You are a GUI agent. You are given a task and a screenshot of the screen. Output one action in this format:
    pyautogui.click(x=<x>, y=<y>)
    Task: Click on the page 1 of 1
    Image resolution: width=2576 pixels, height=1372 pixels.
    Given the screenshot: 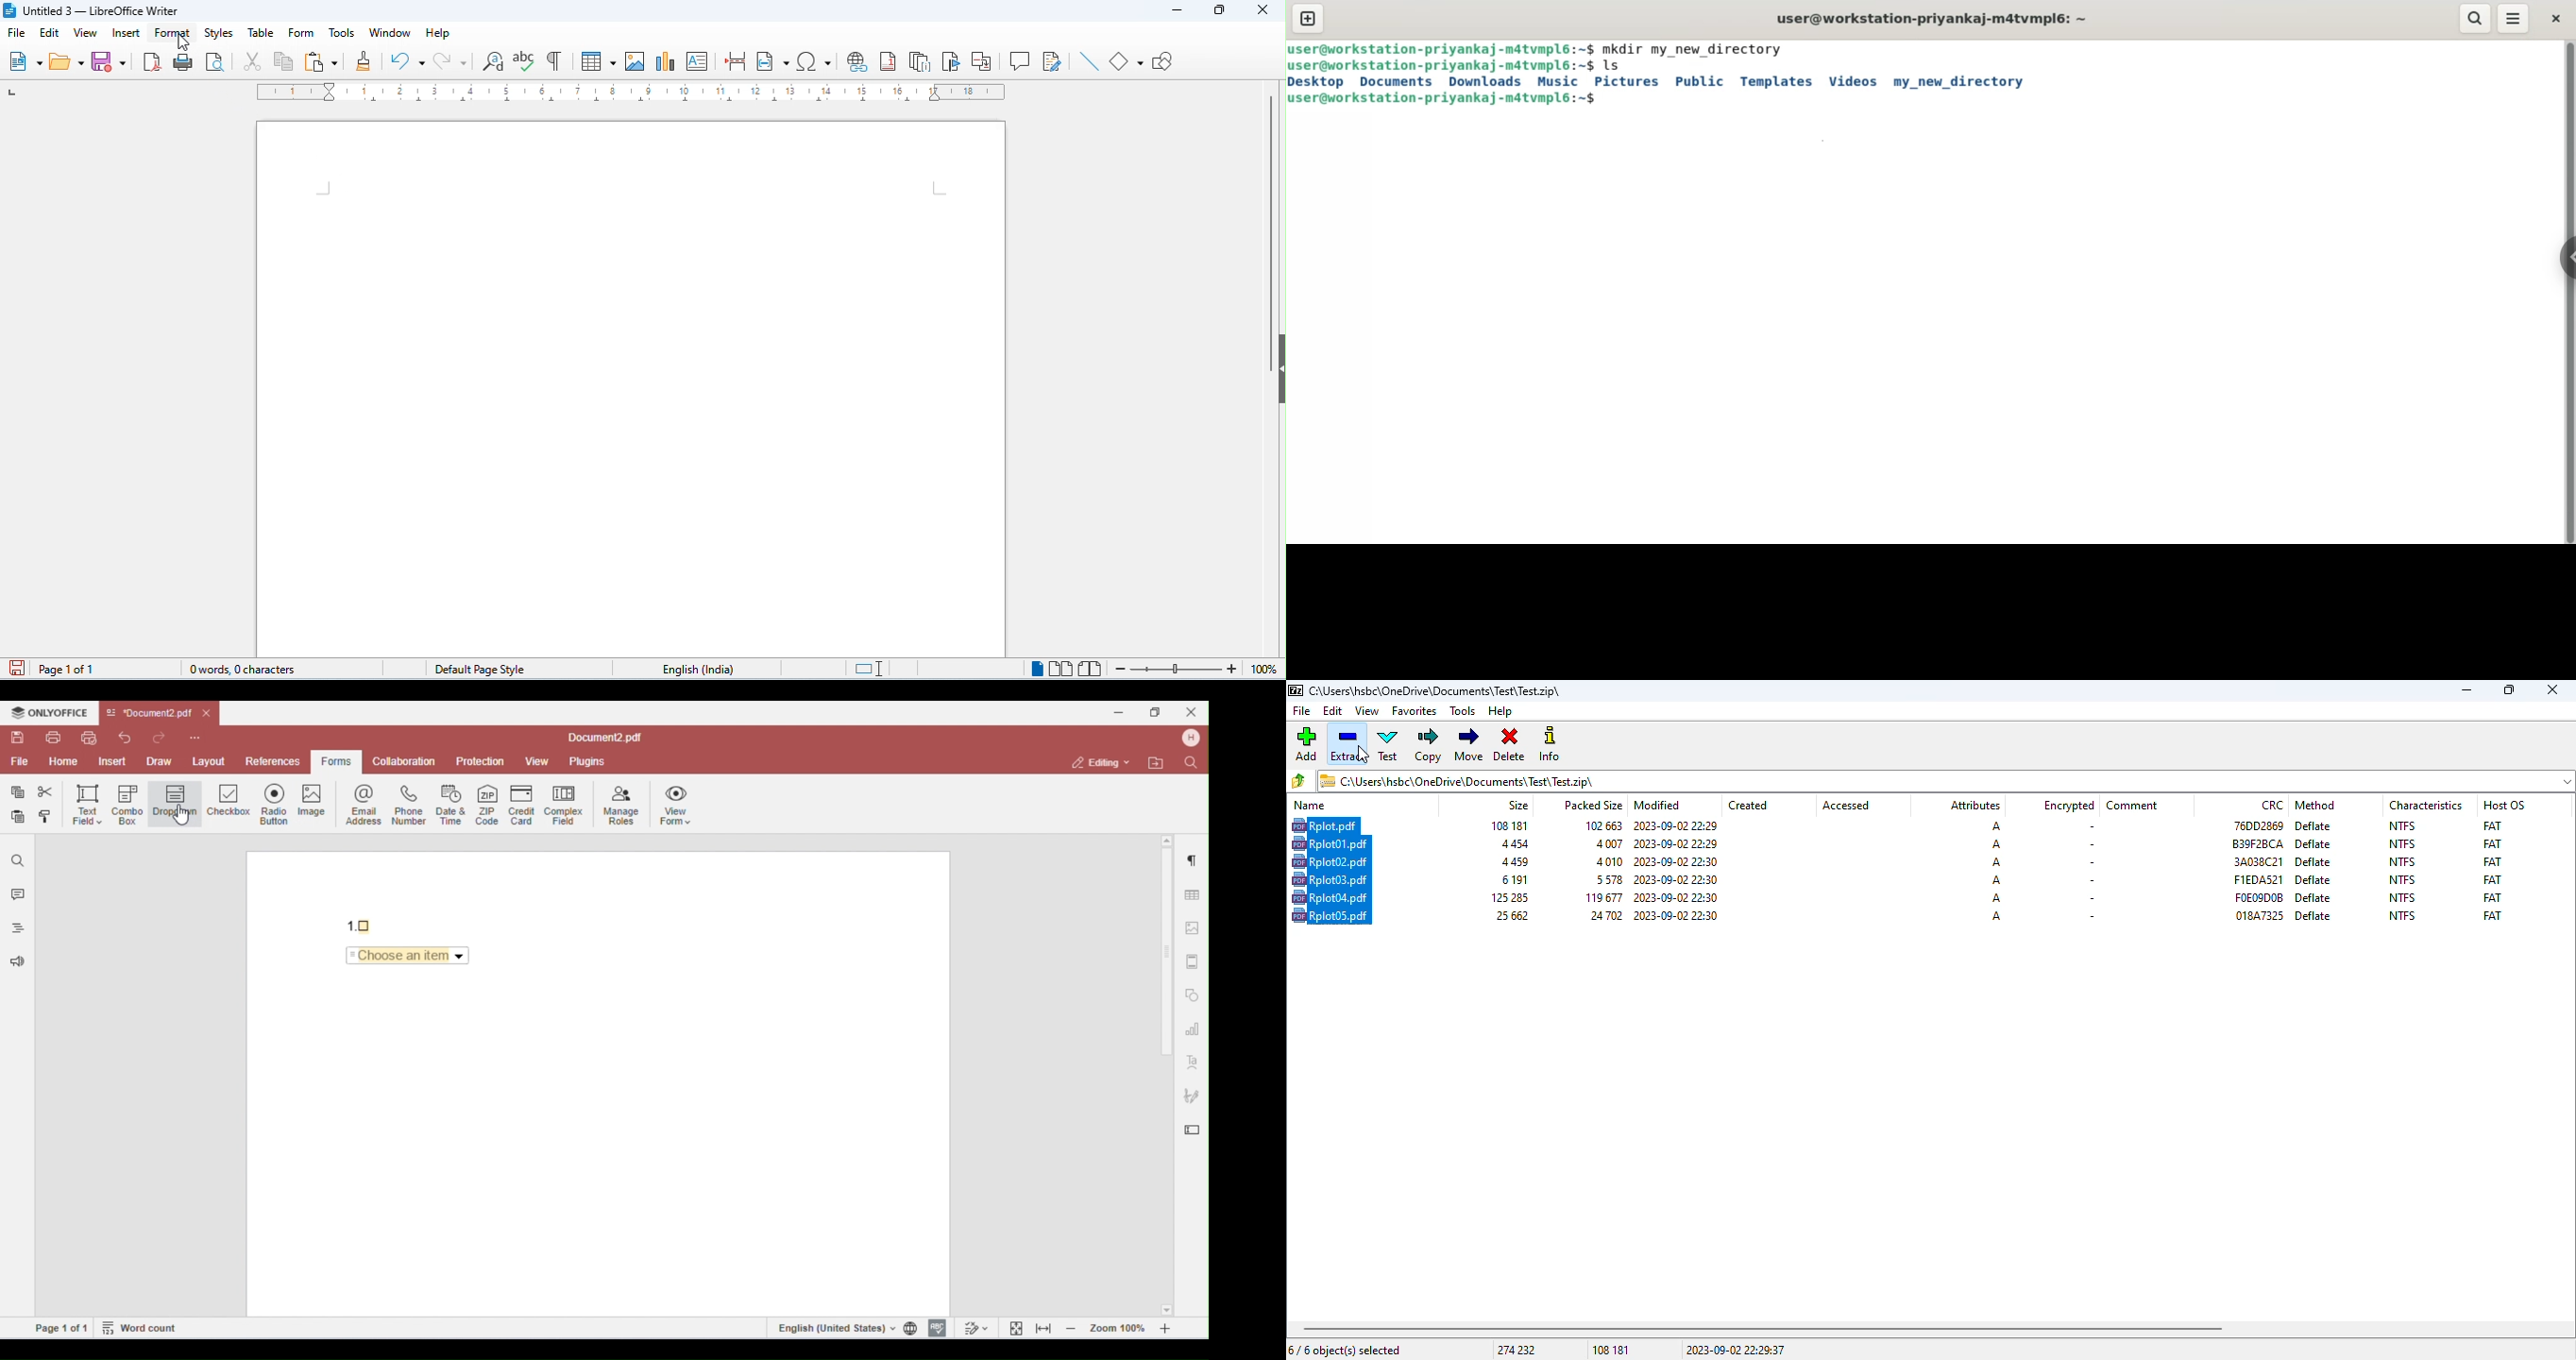 What is the action you would take?
    pyautogui.click(x=69, y=670)
    